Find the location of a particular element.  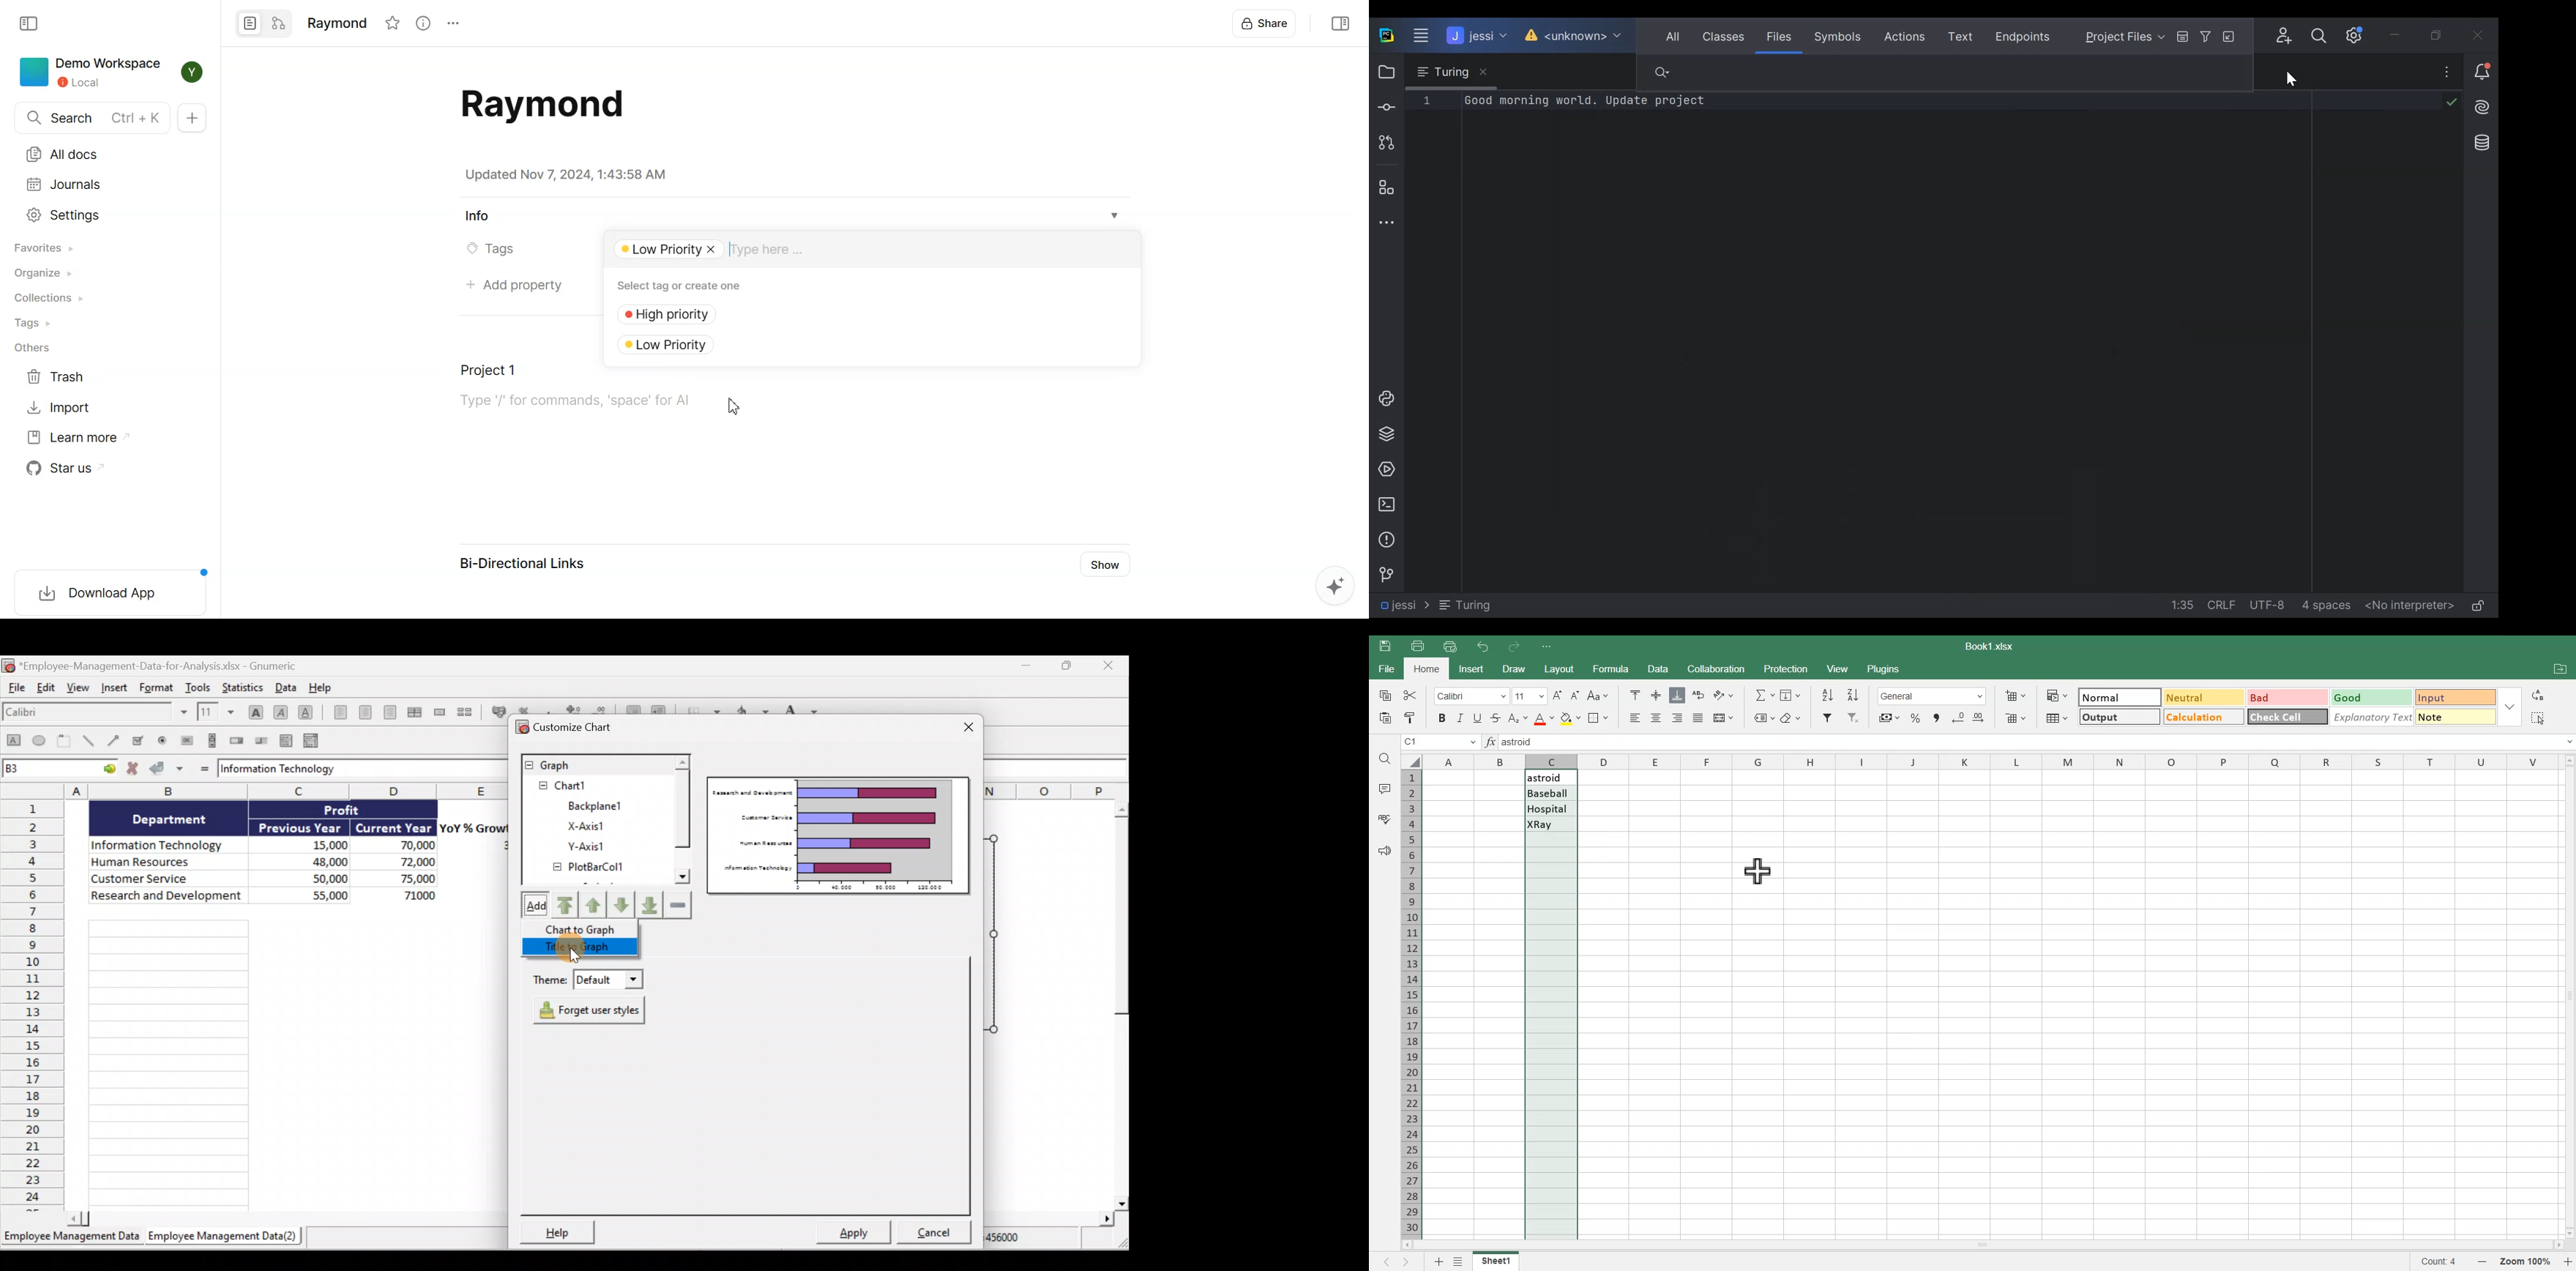

Normal is located at coordinates (2120, 696).